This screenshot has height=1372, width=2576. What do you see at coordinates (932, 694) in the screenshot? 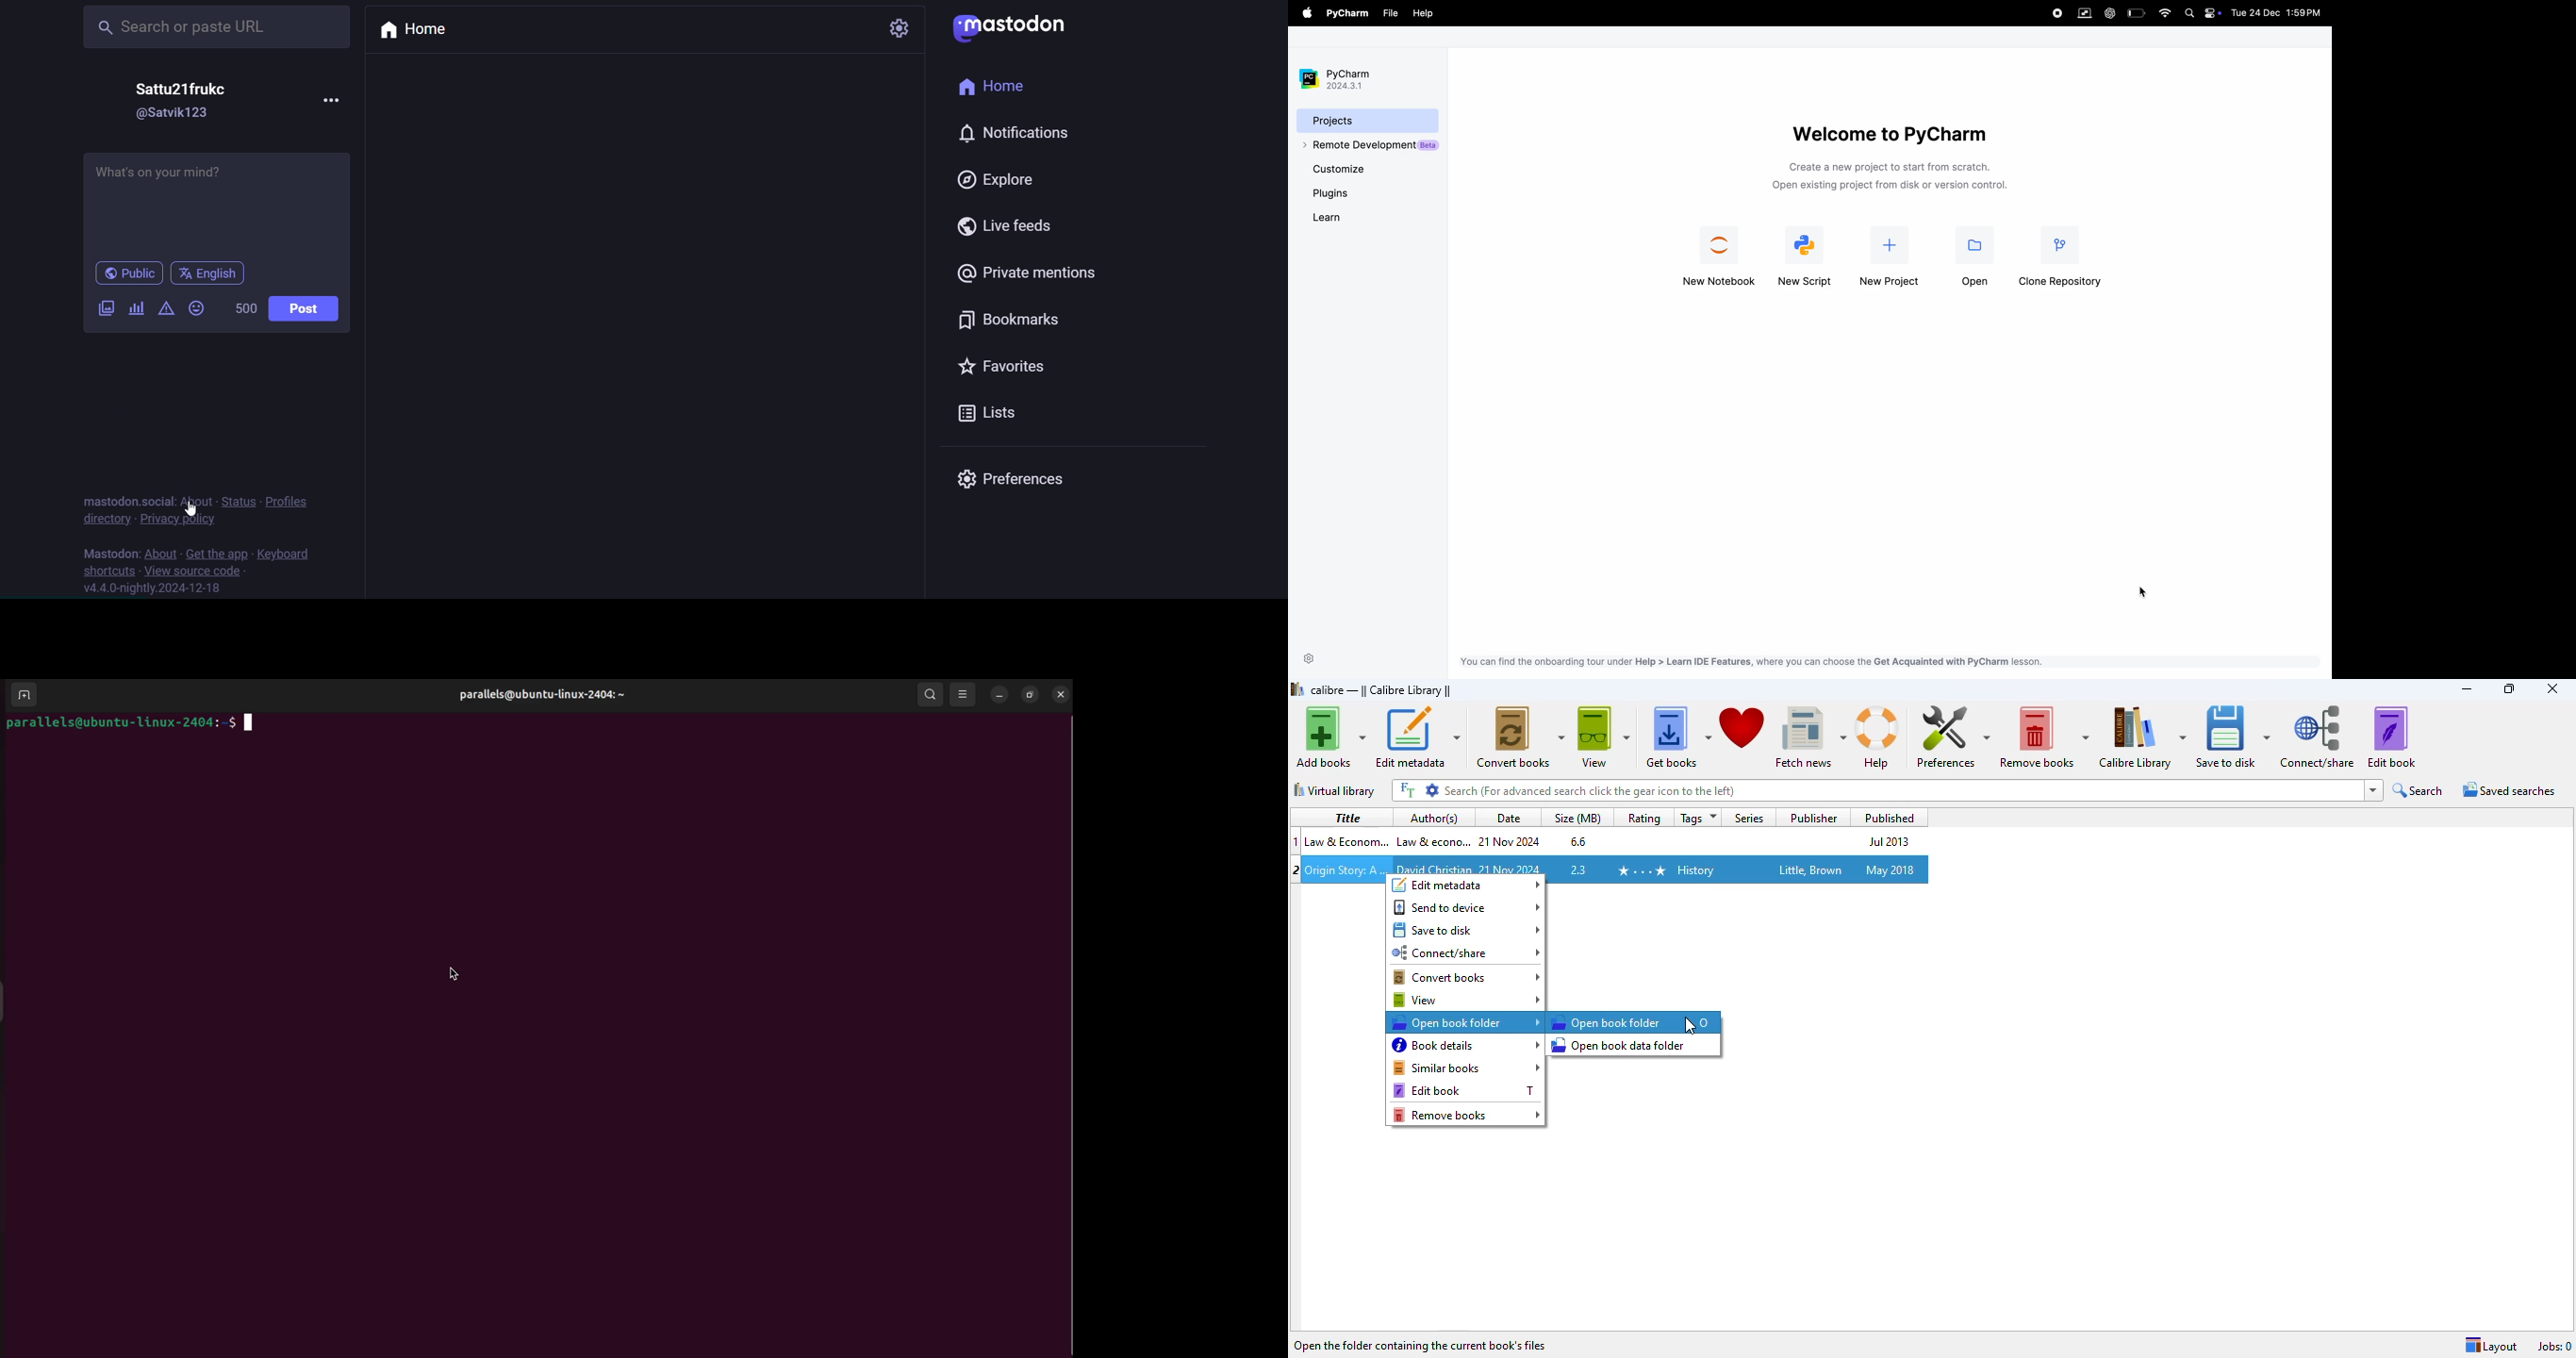
I see `search` at bounding box center [932, 694].